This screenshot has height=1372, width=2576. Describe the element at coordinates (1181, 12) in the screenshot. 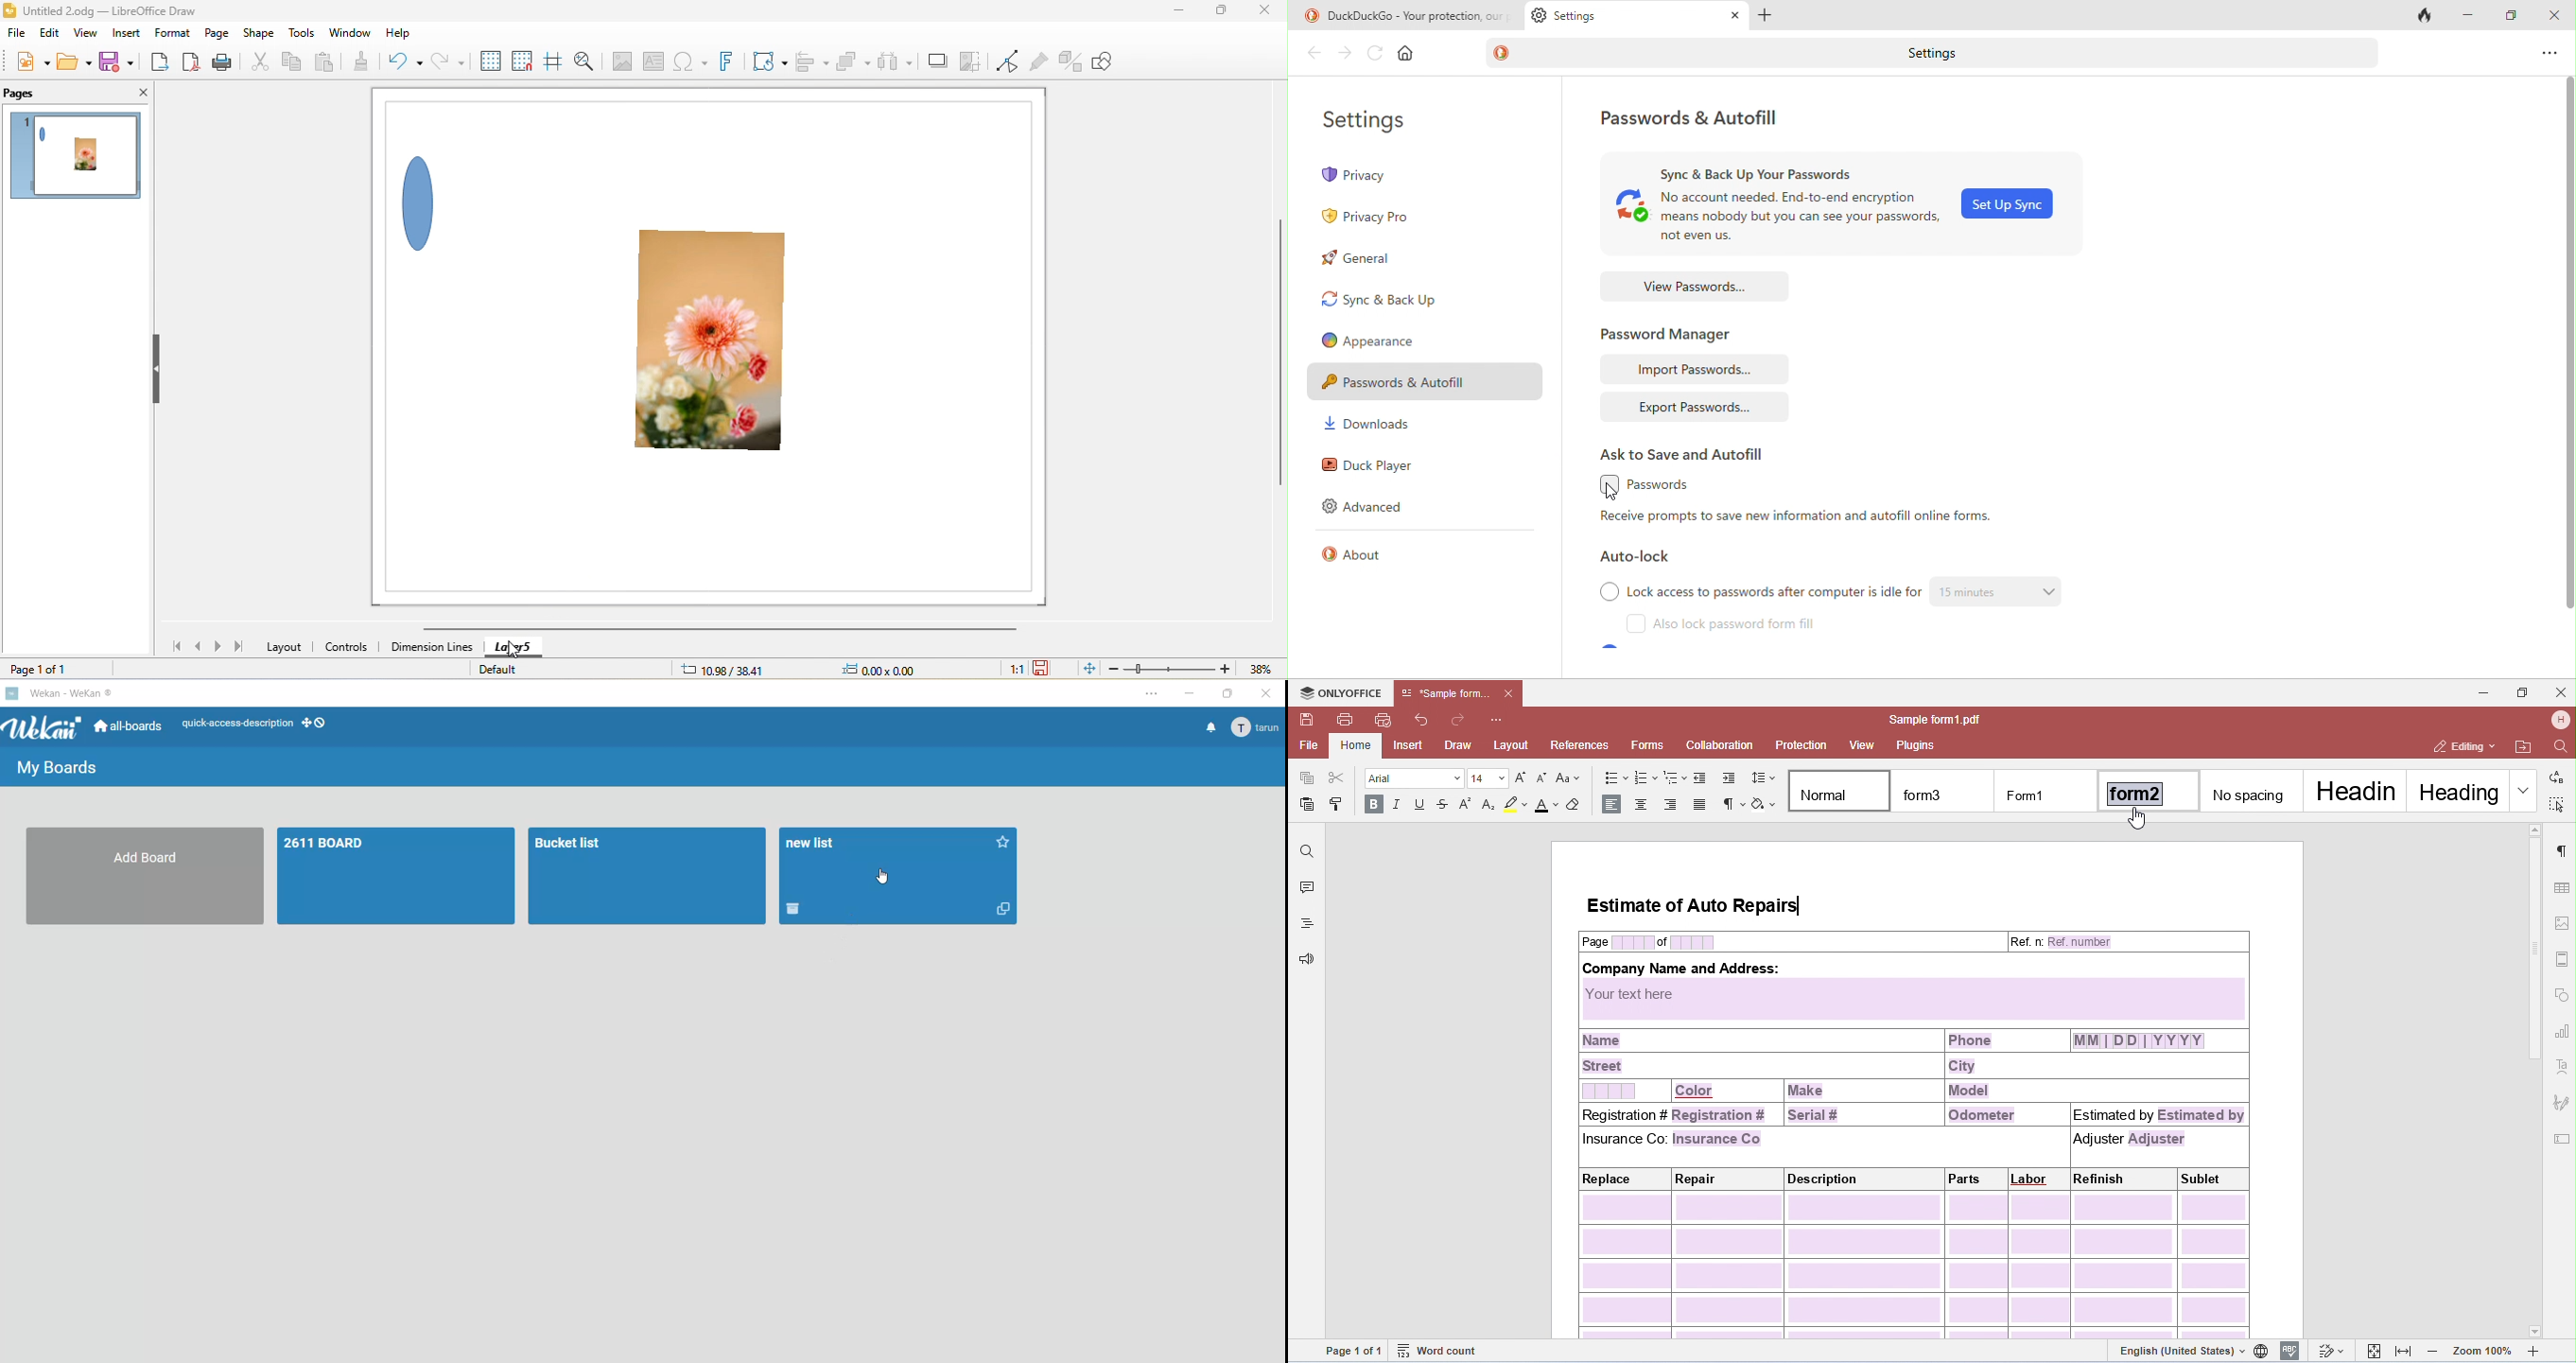

I see `minimize` at that location.